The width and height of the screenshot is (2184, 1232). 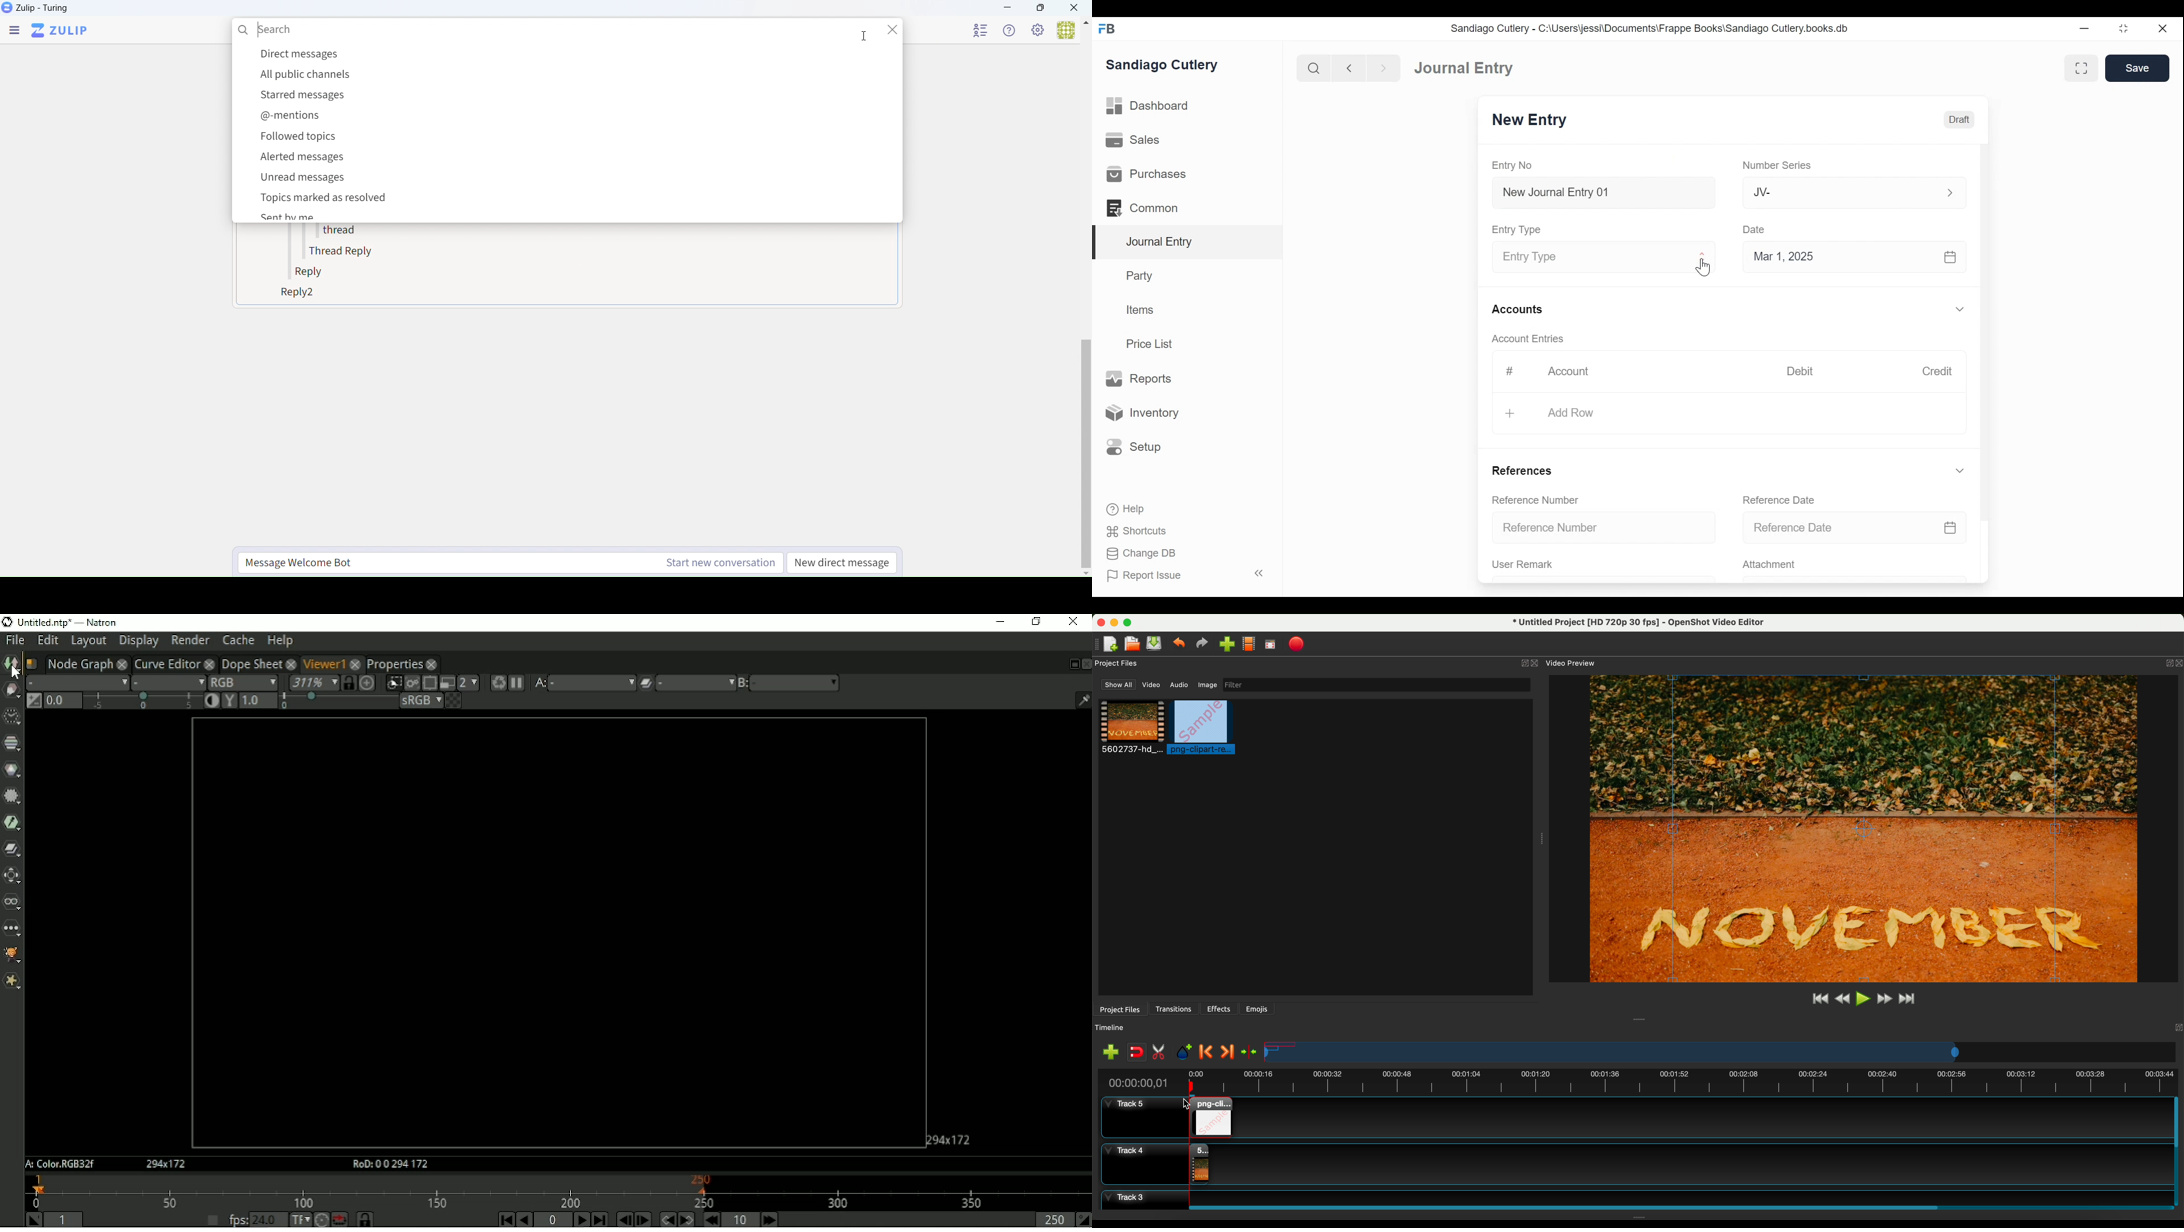 I want to click on Shortcuts, so click(x=1131, y=532).